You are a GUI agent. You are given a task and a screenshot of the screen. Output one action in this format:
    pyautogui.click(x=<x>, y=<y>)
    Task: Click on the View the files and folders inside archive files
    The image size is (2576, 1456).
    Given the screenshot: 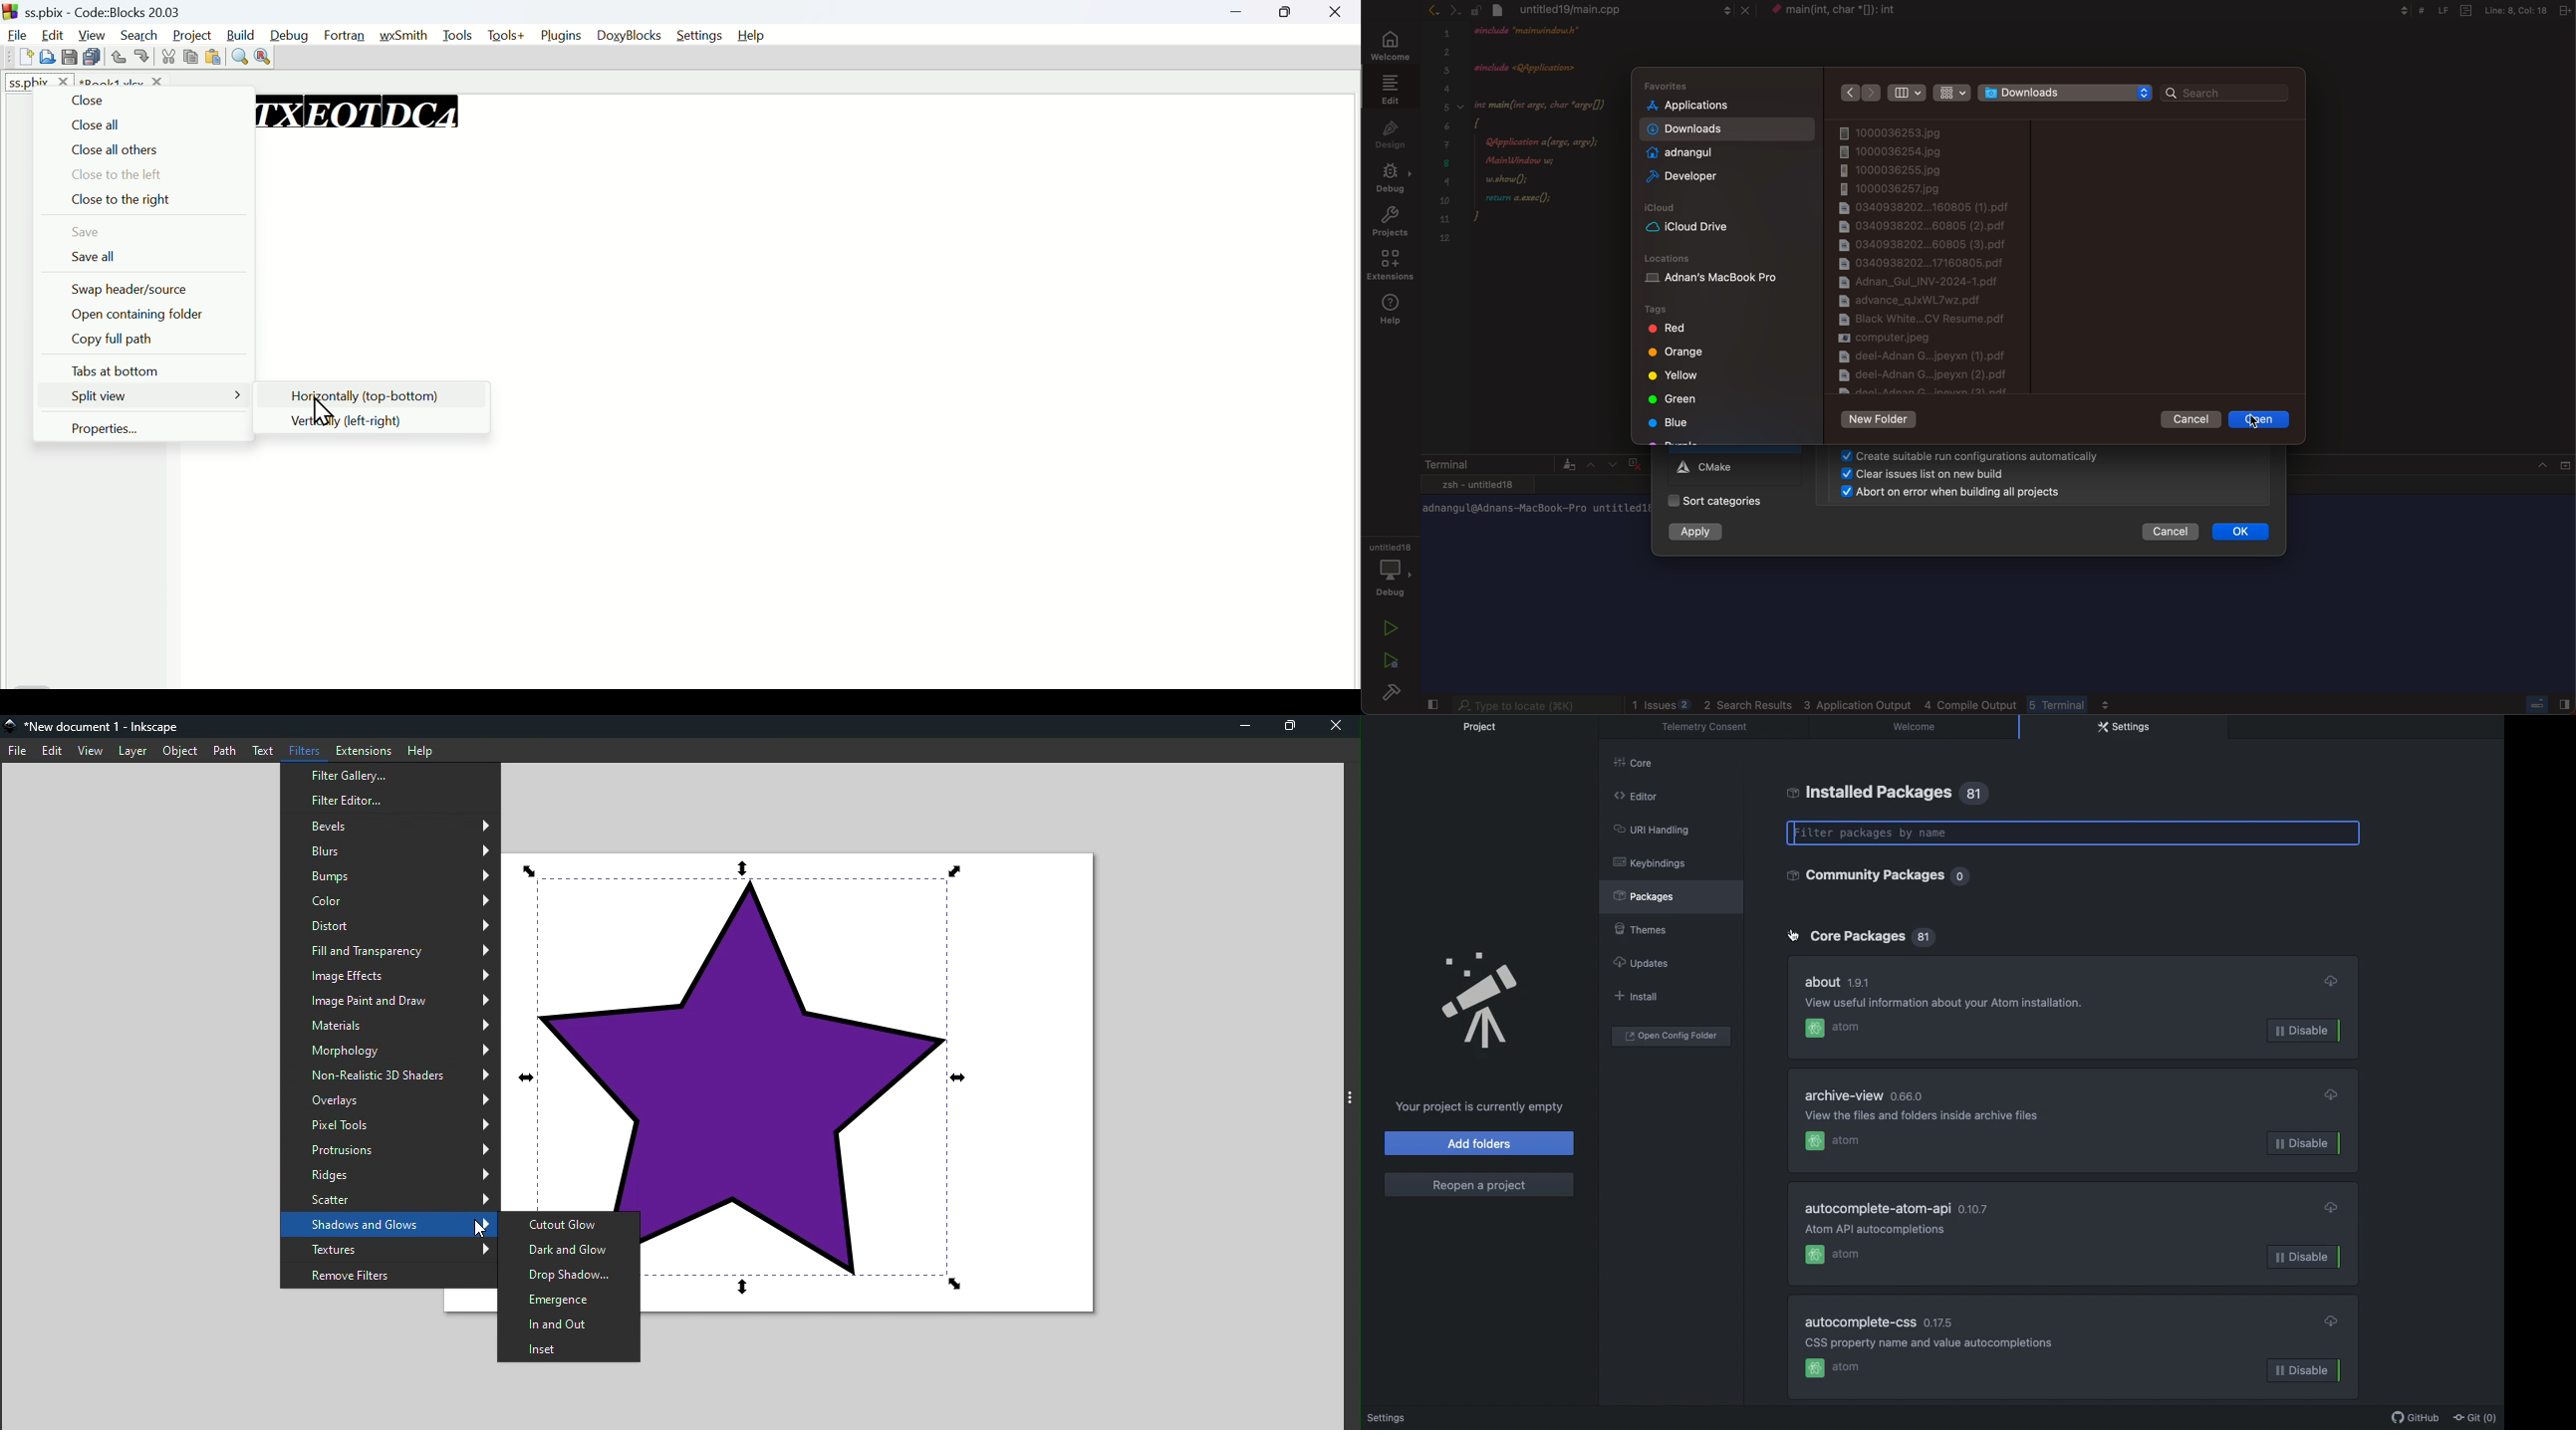 What is the action you would take?
    pyautogui.click(x=1924, y=1115)
    